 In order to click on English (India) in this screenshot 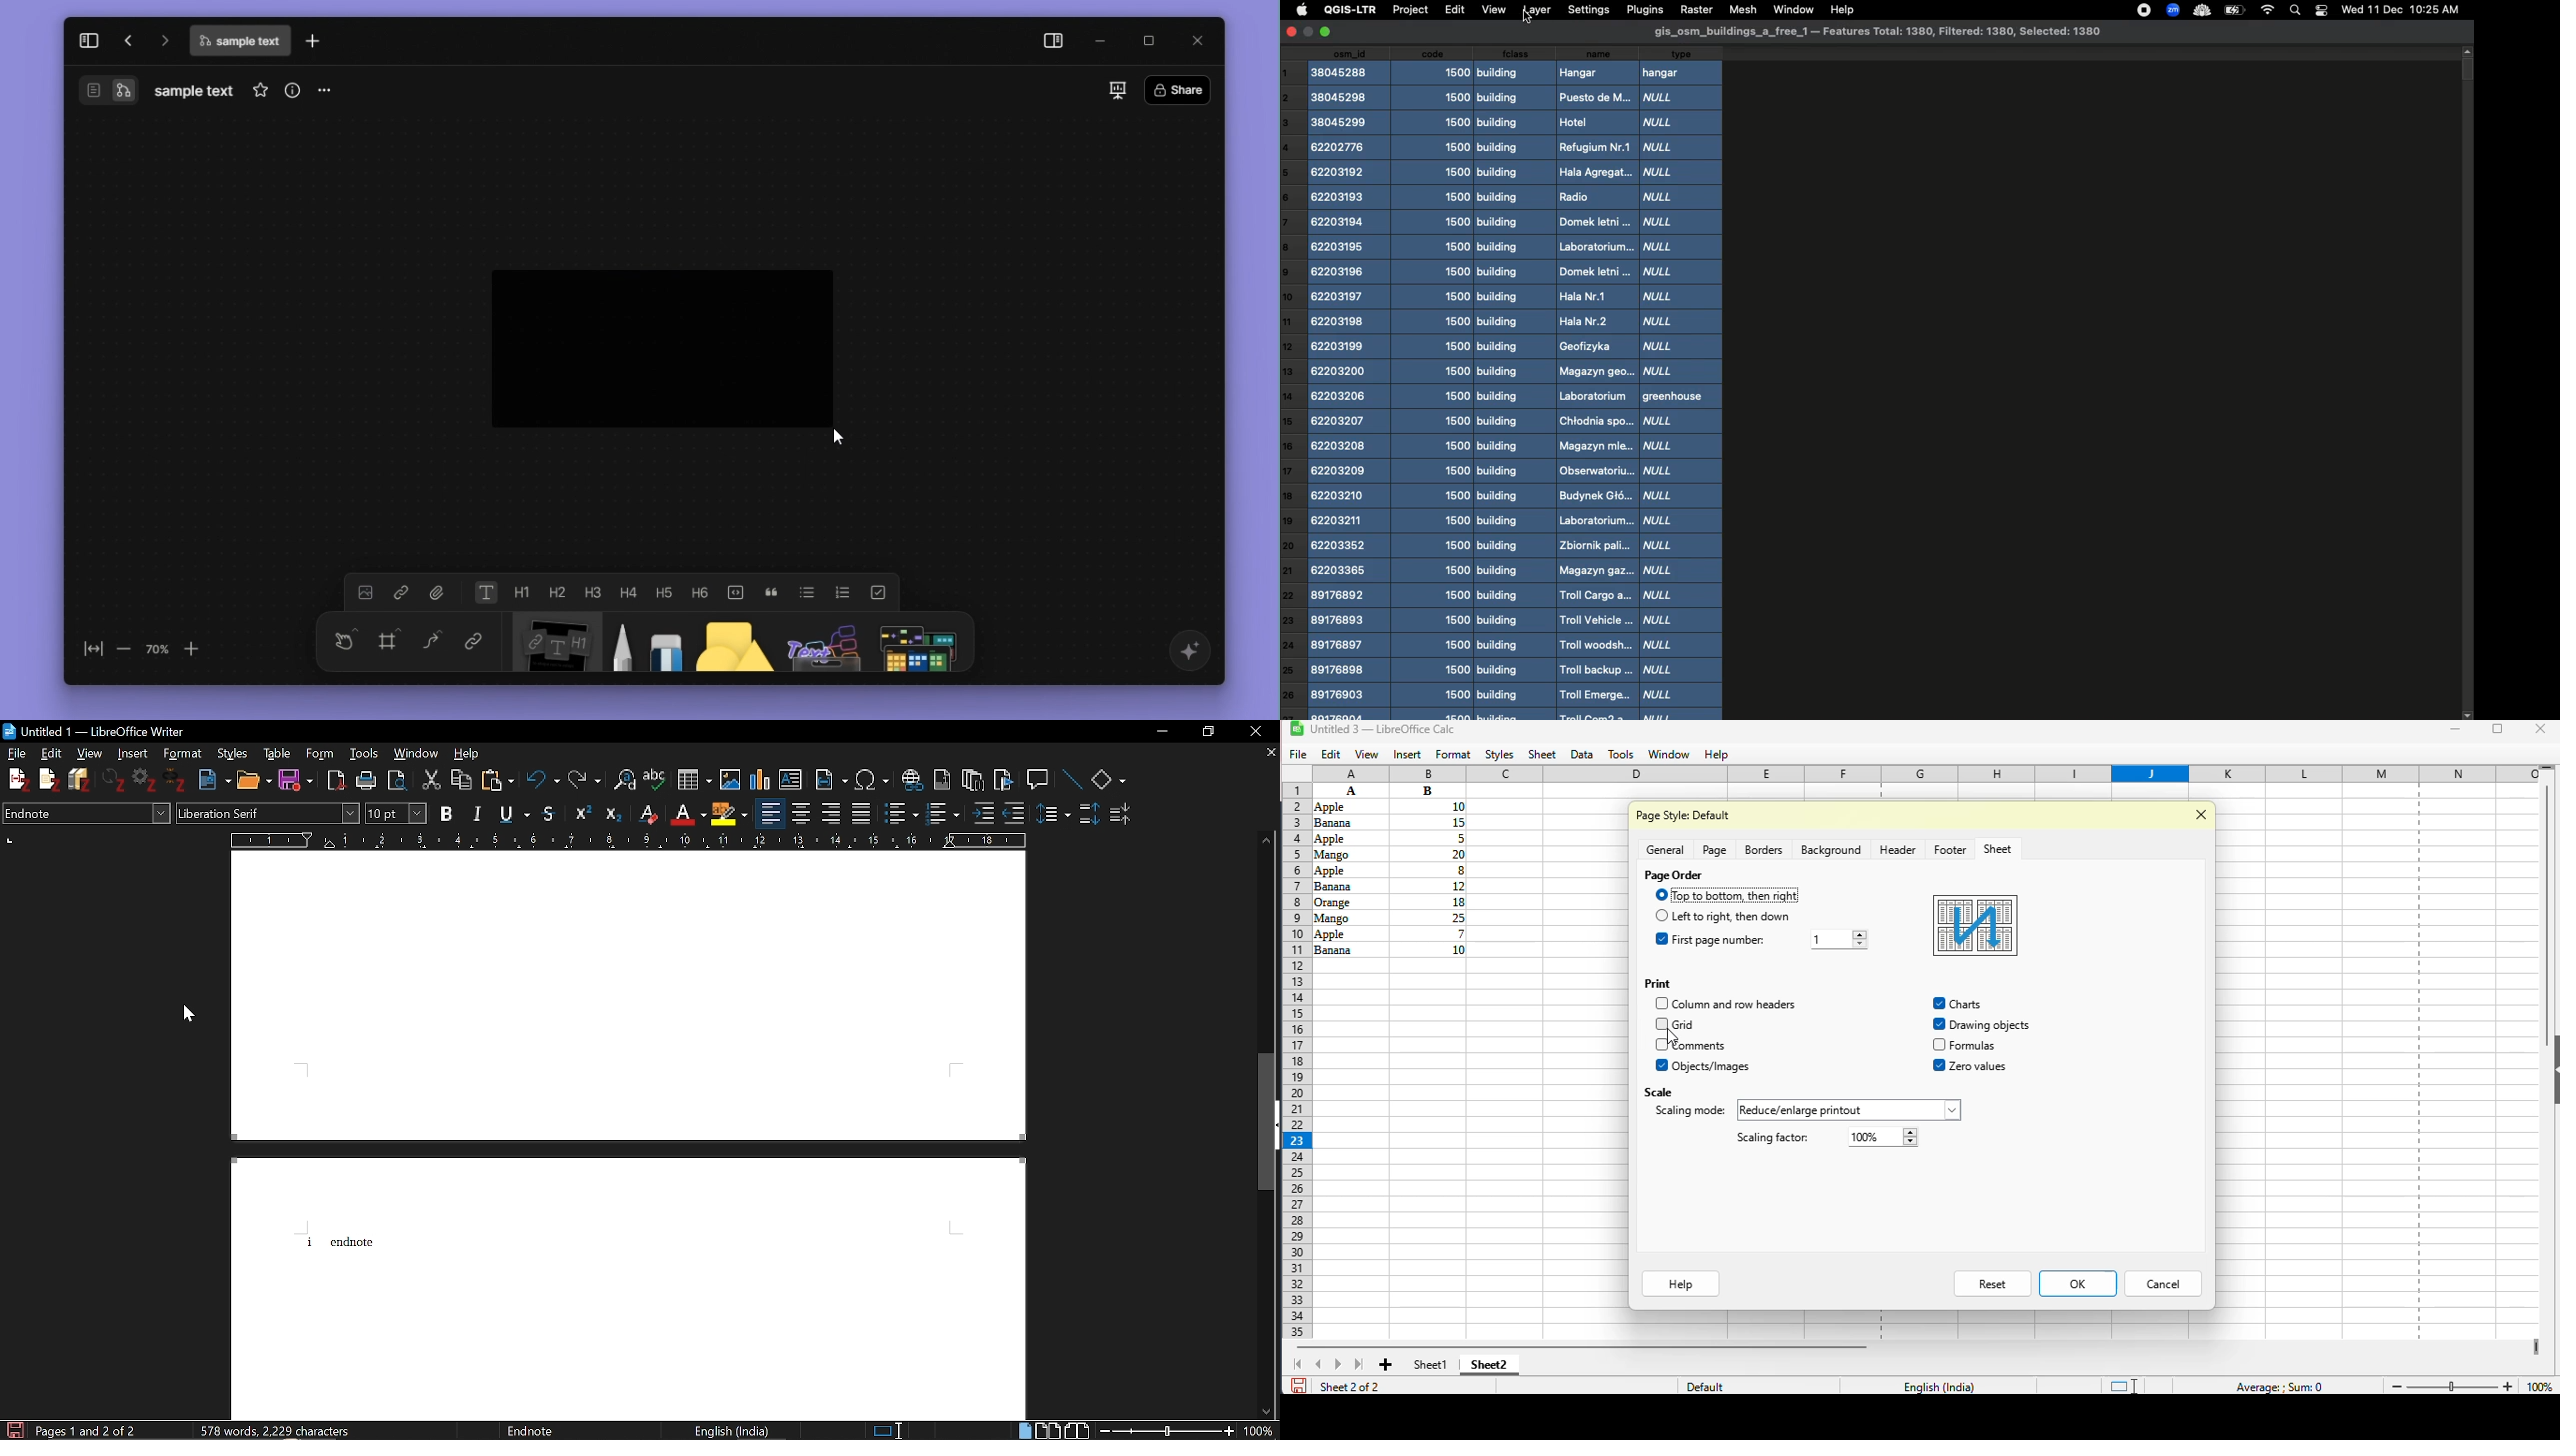, I will do `click(1939, 1386)`.